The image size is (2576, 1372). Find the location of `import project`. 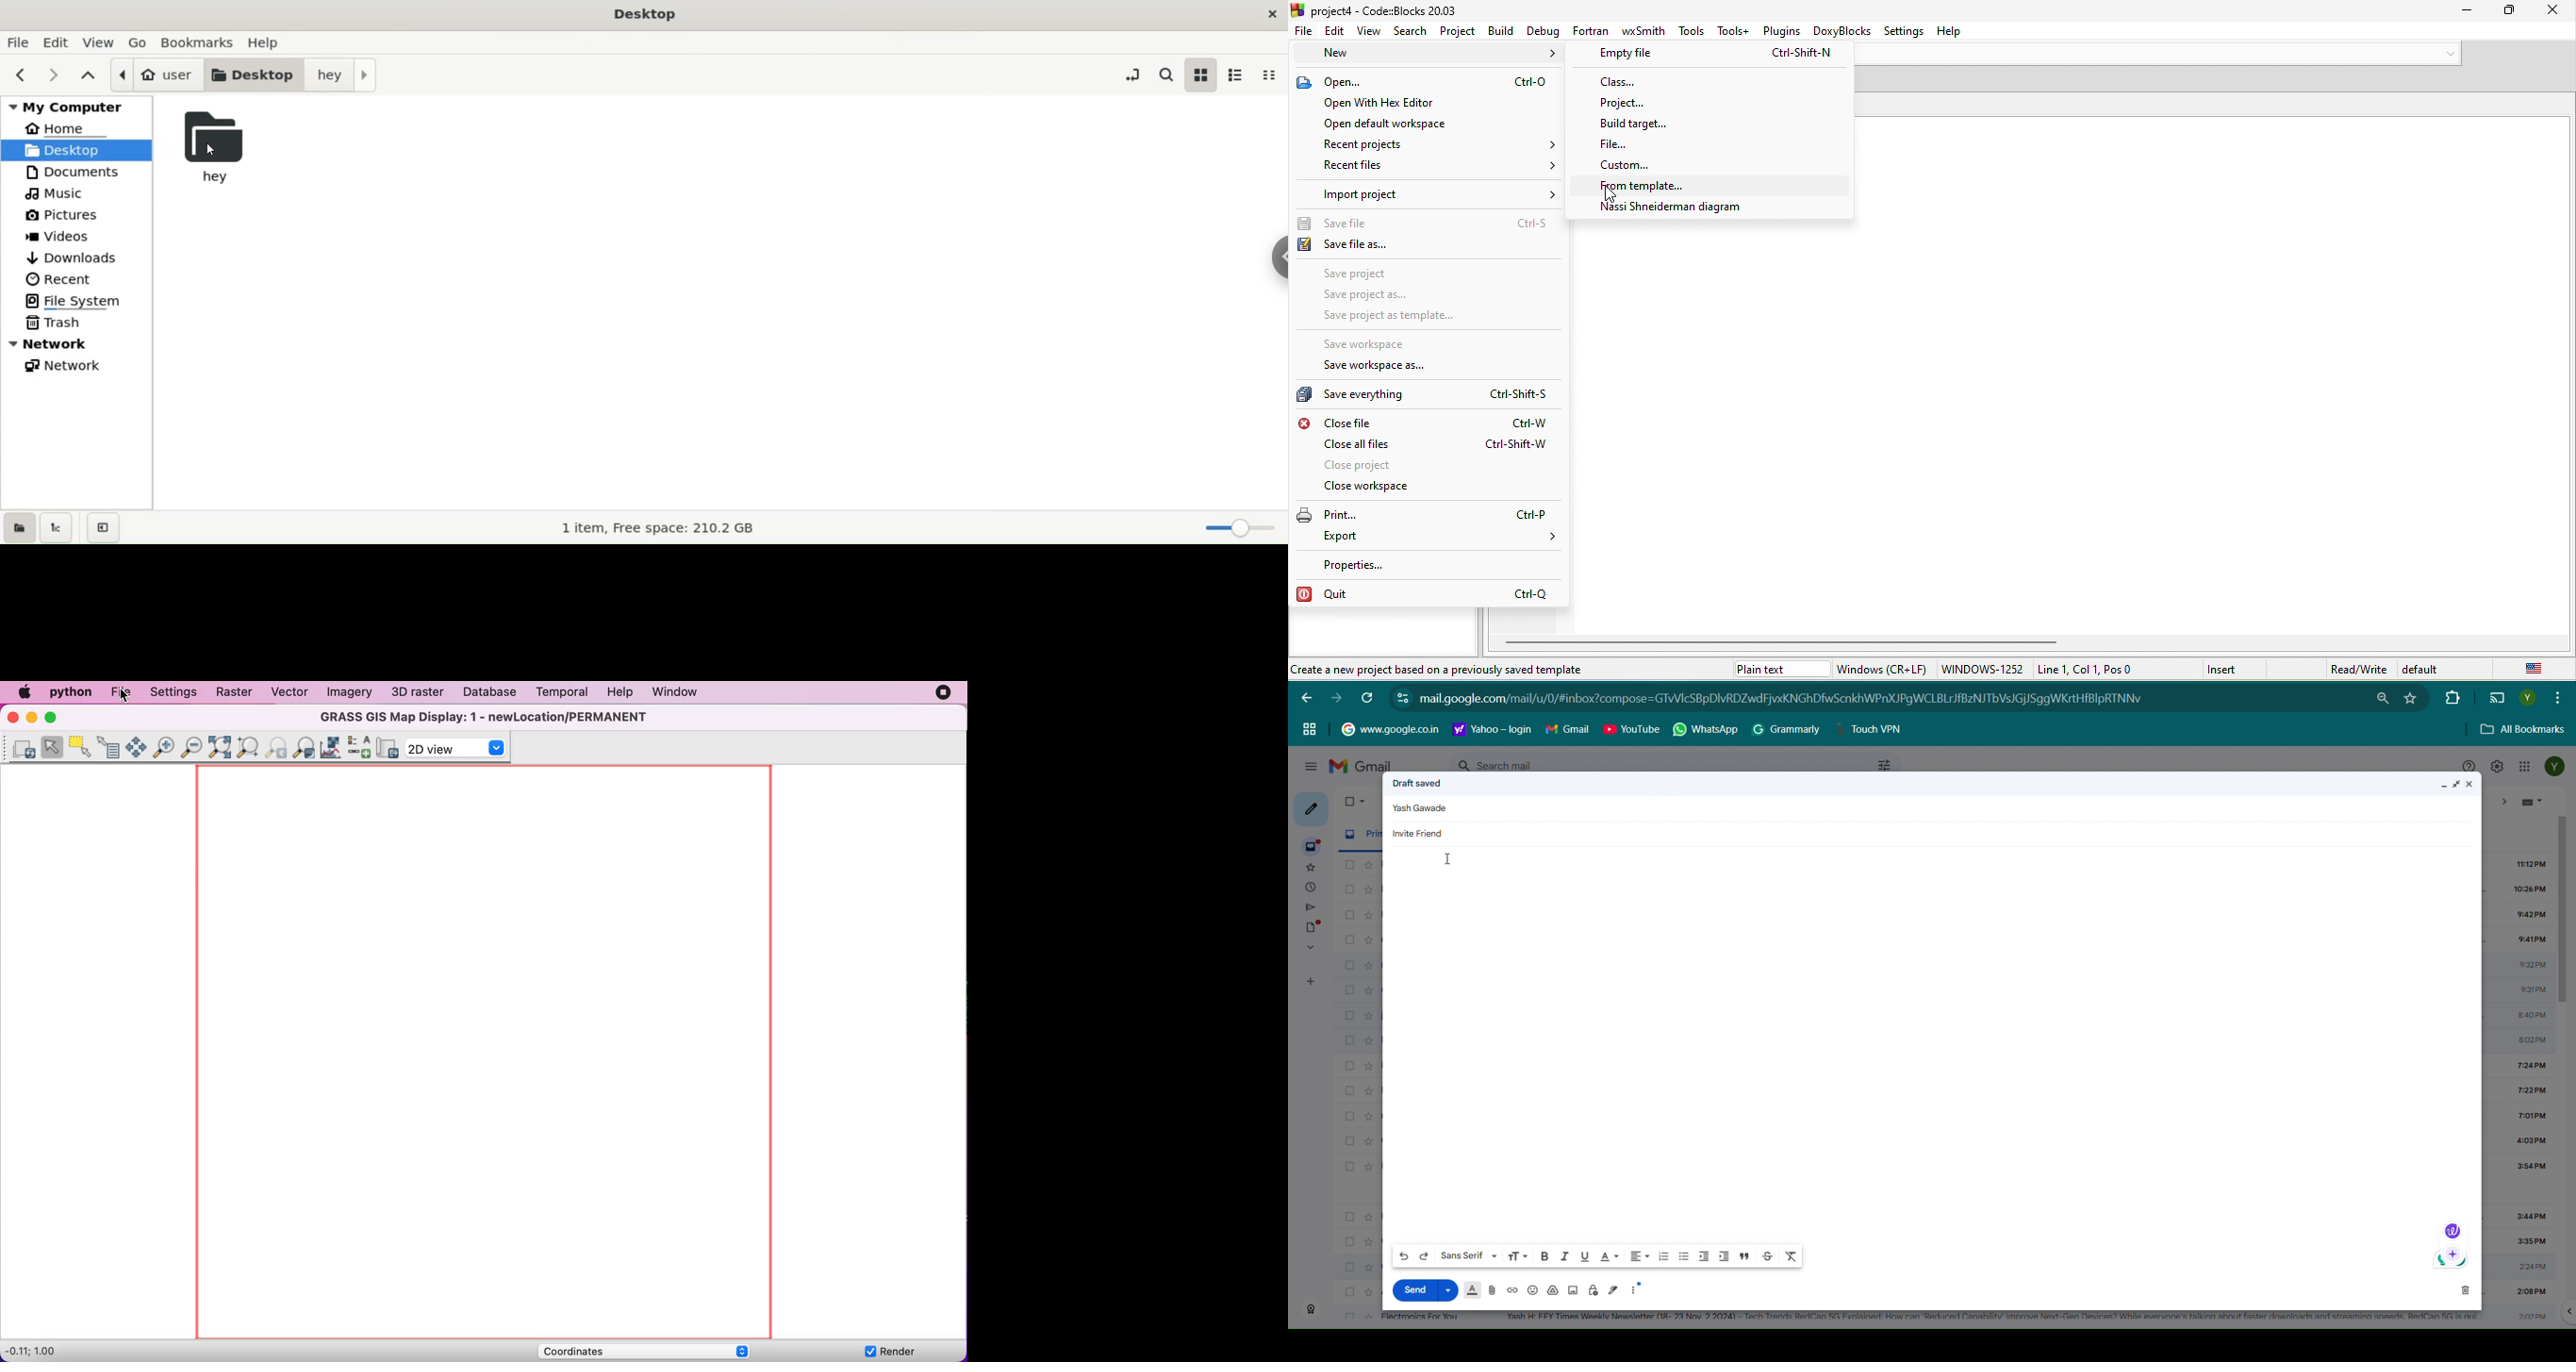

import project is located at coordinates (1441, 195).